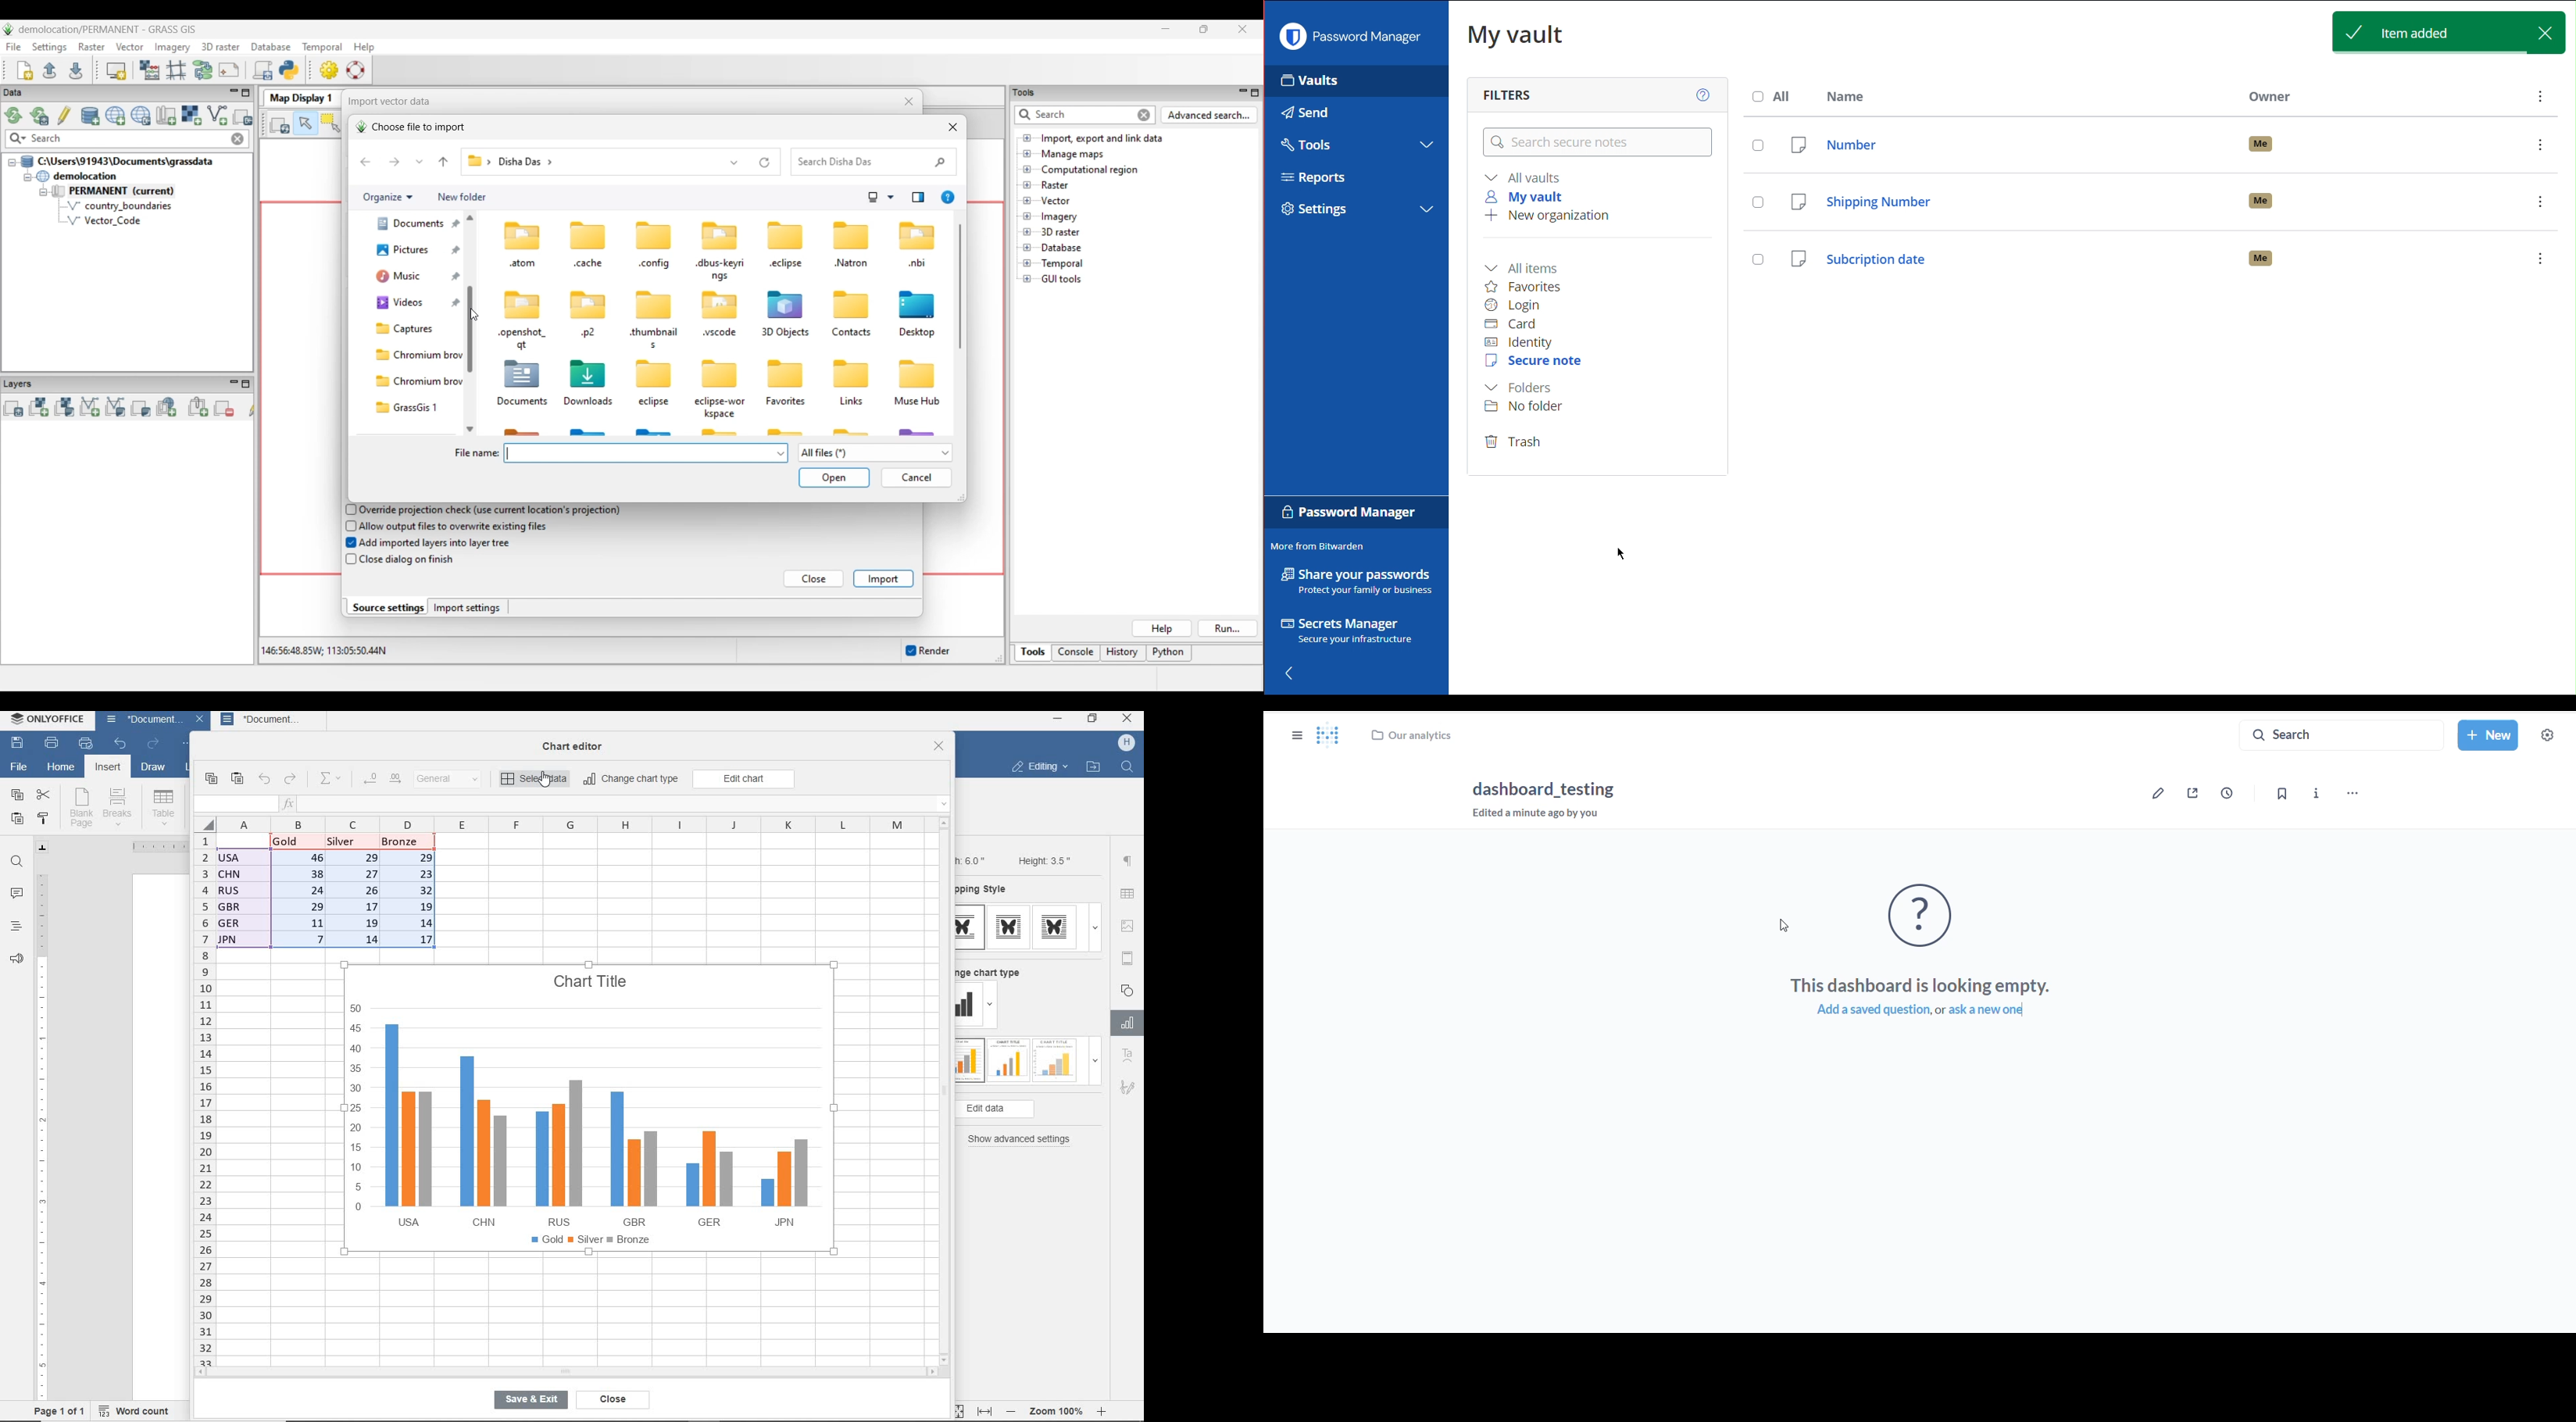 The image size is (2576, 1428). What do you see at coordinates (1545, 216) in the screenshot?
I see `New organization` at bounding box center [1545, 216].